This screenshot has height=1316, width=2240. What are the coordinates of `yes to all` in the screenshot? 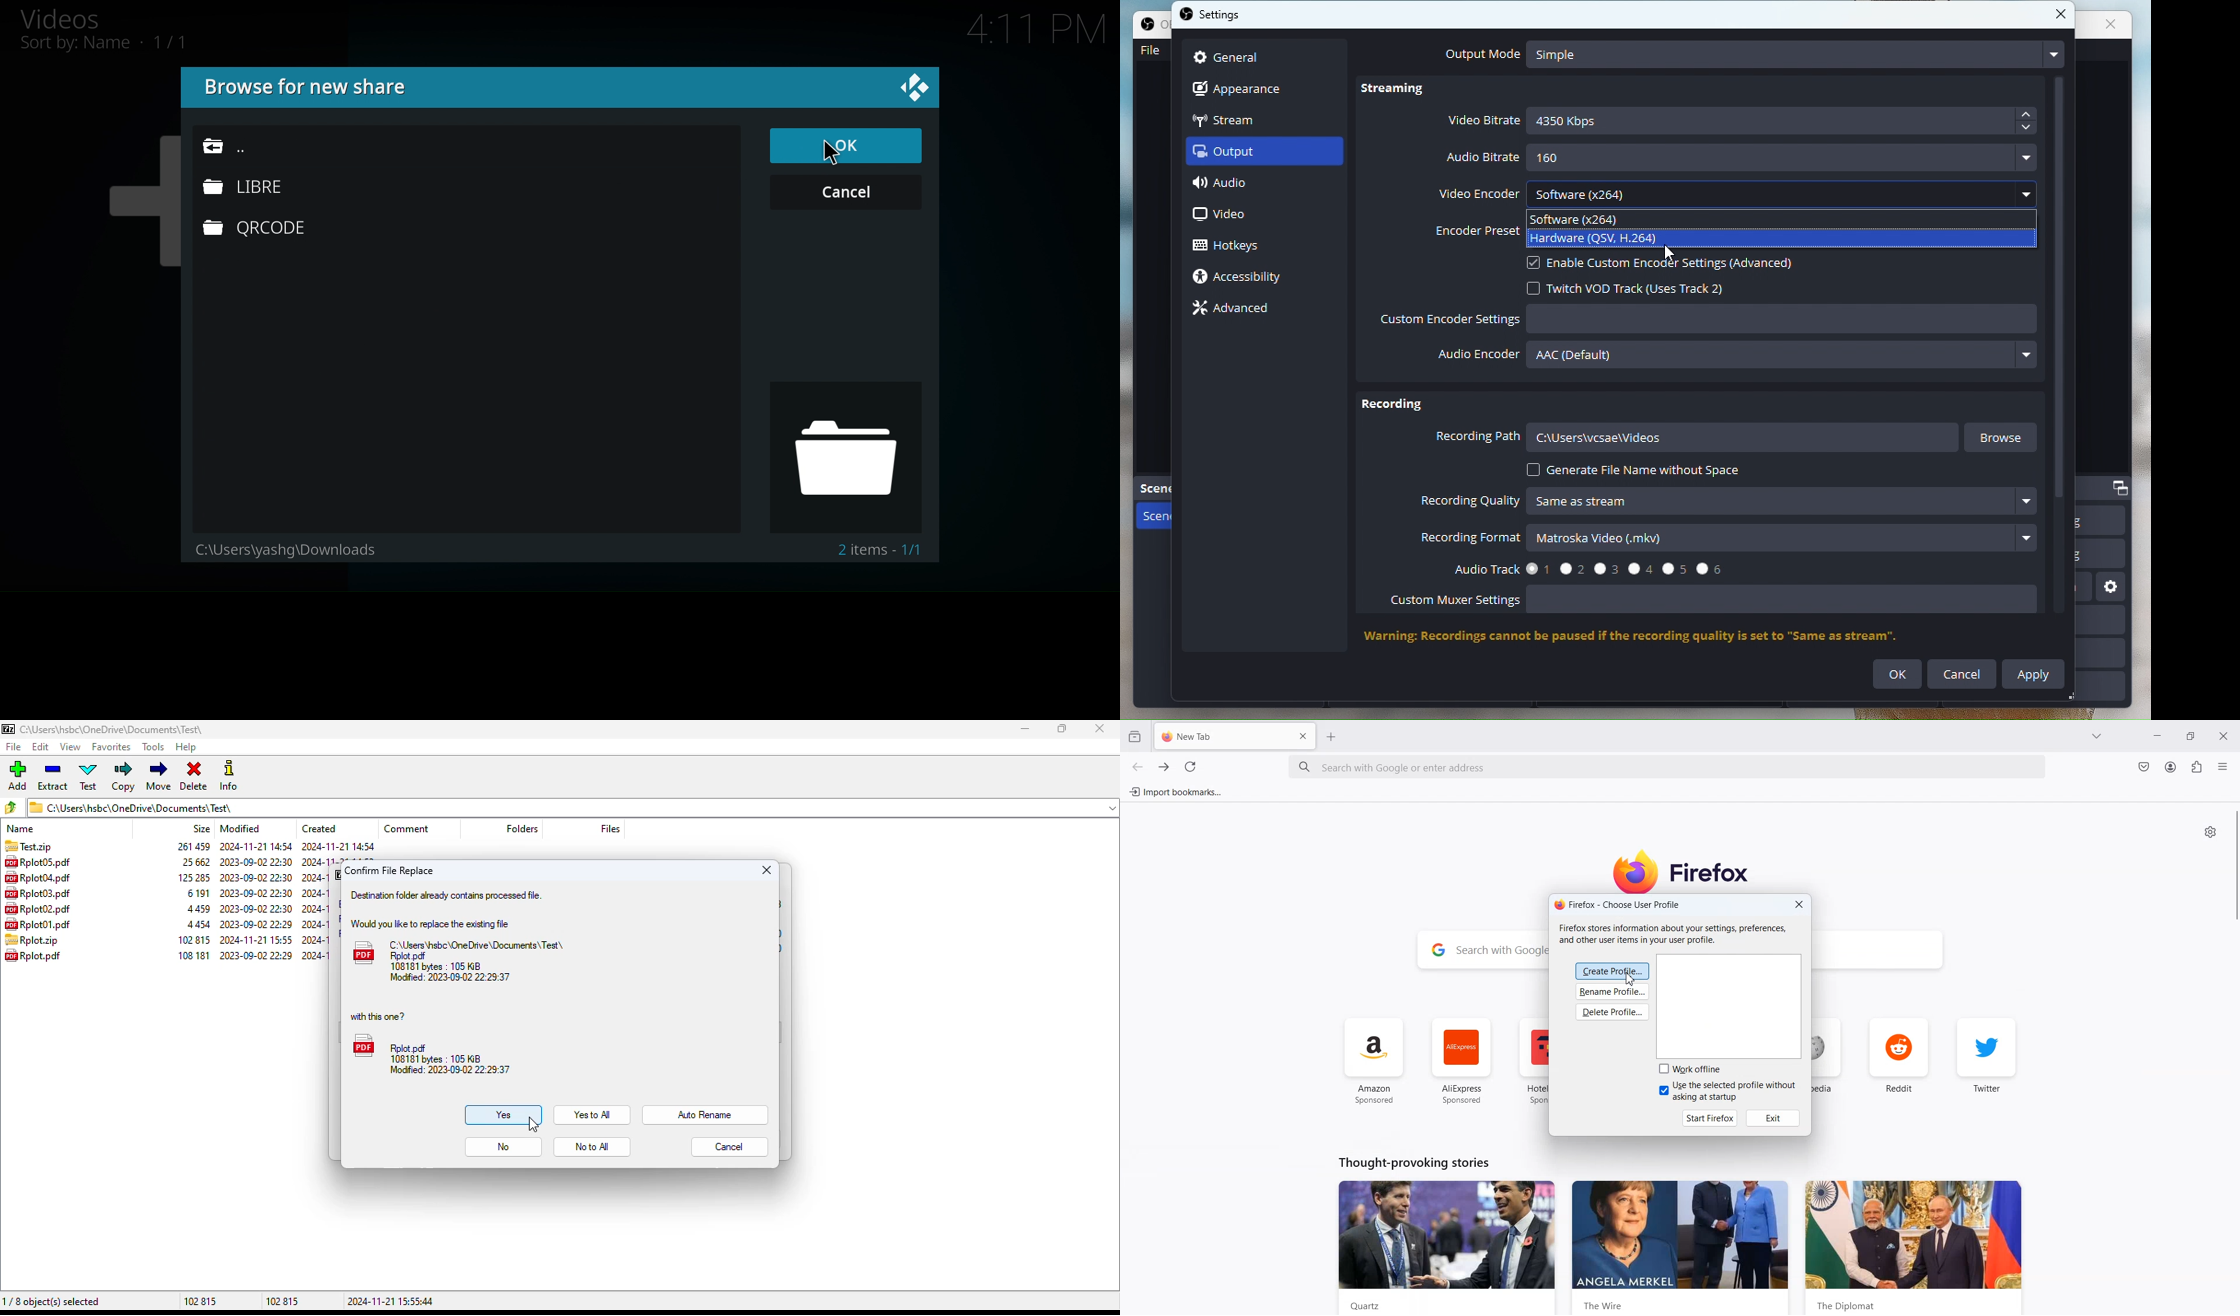 It's located at (591, 1114).